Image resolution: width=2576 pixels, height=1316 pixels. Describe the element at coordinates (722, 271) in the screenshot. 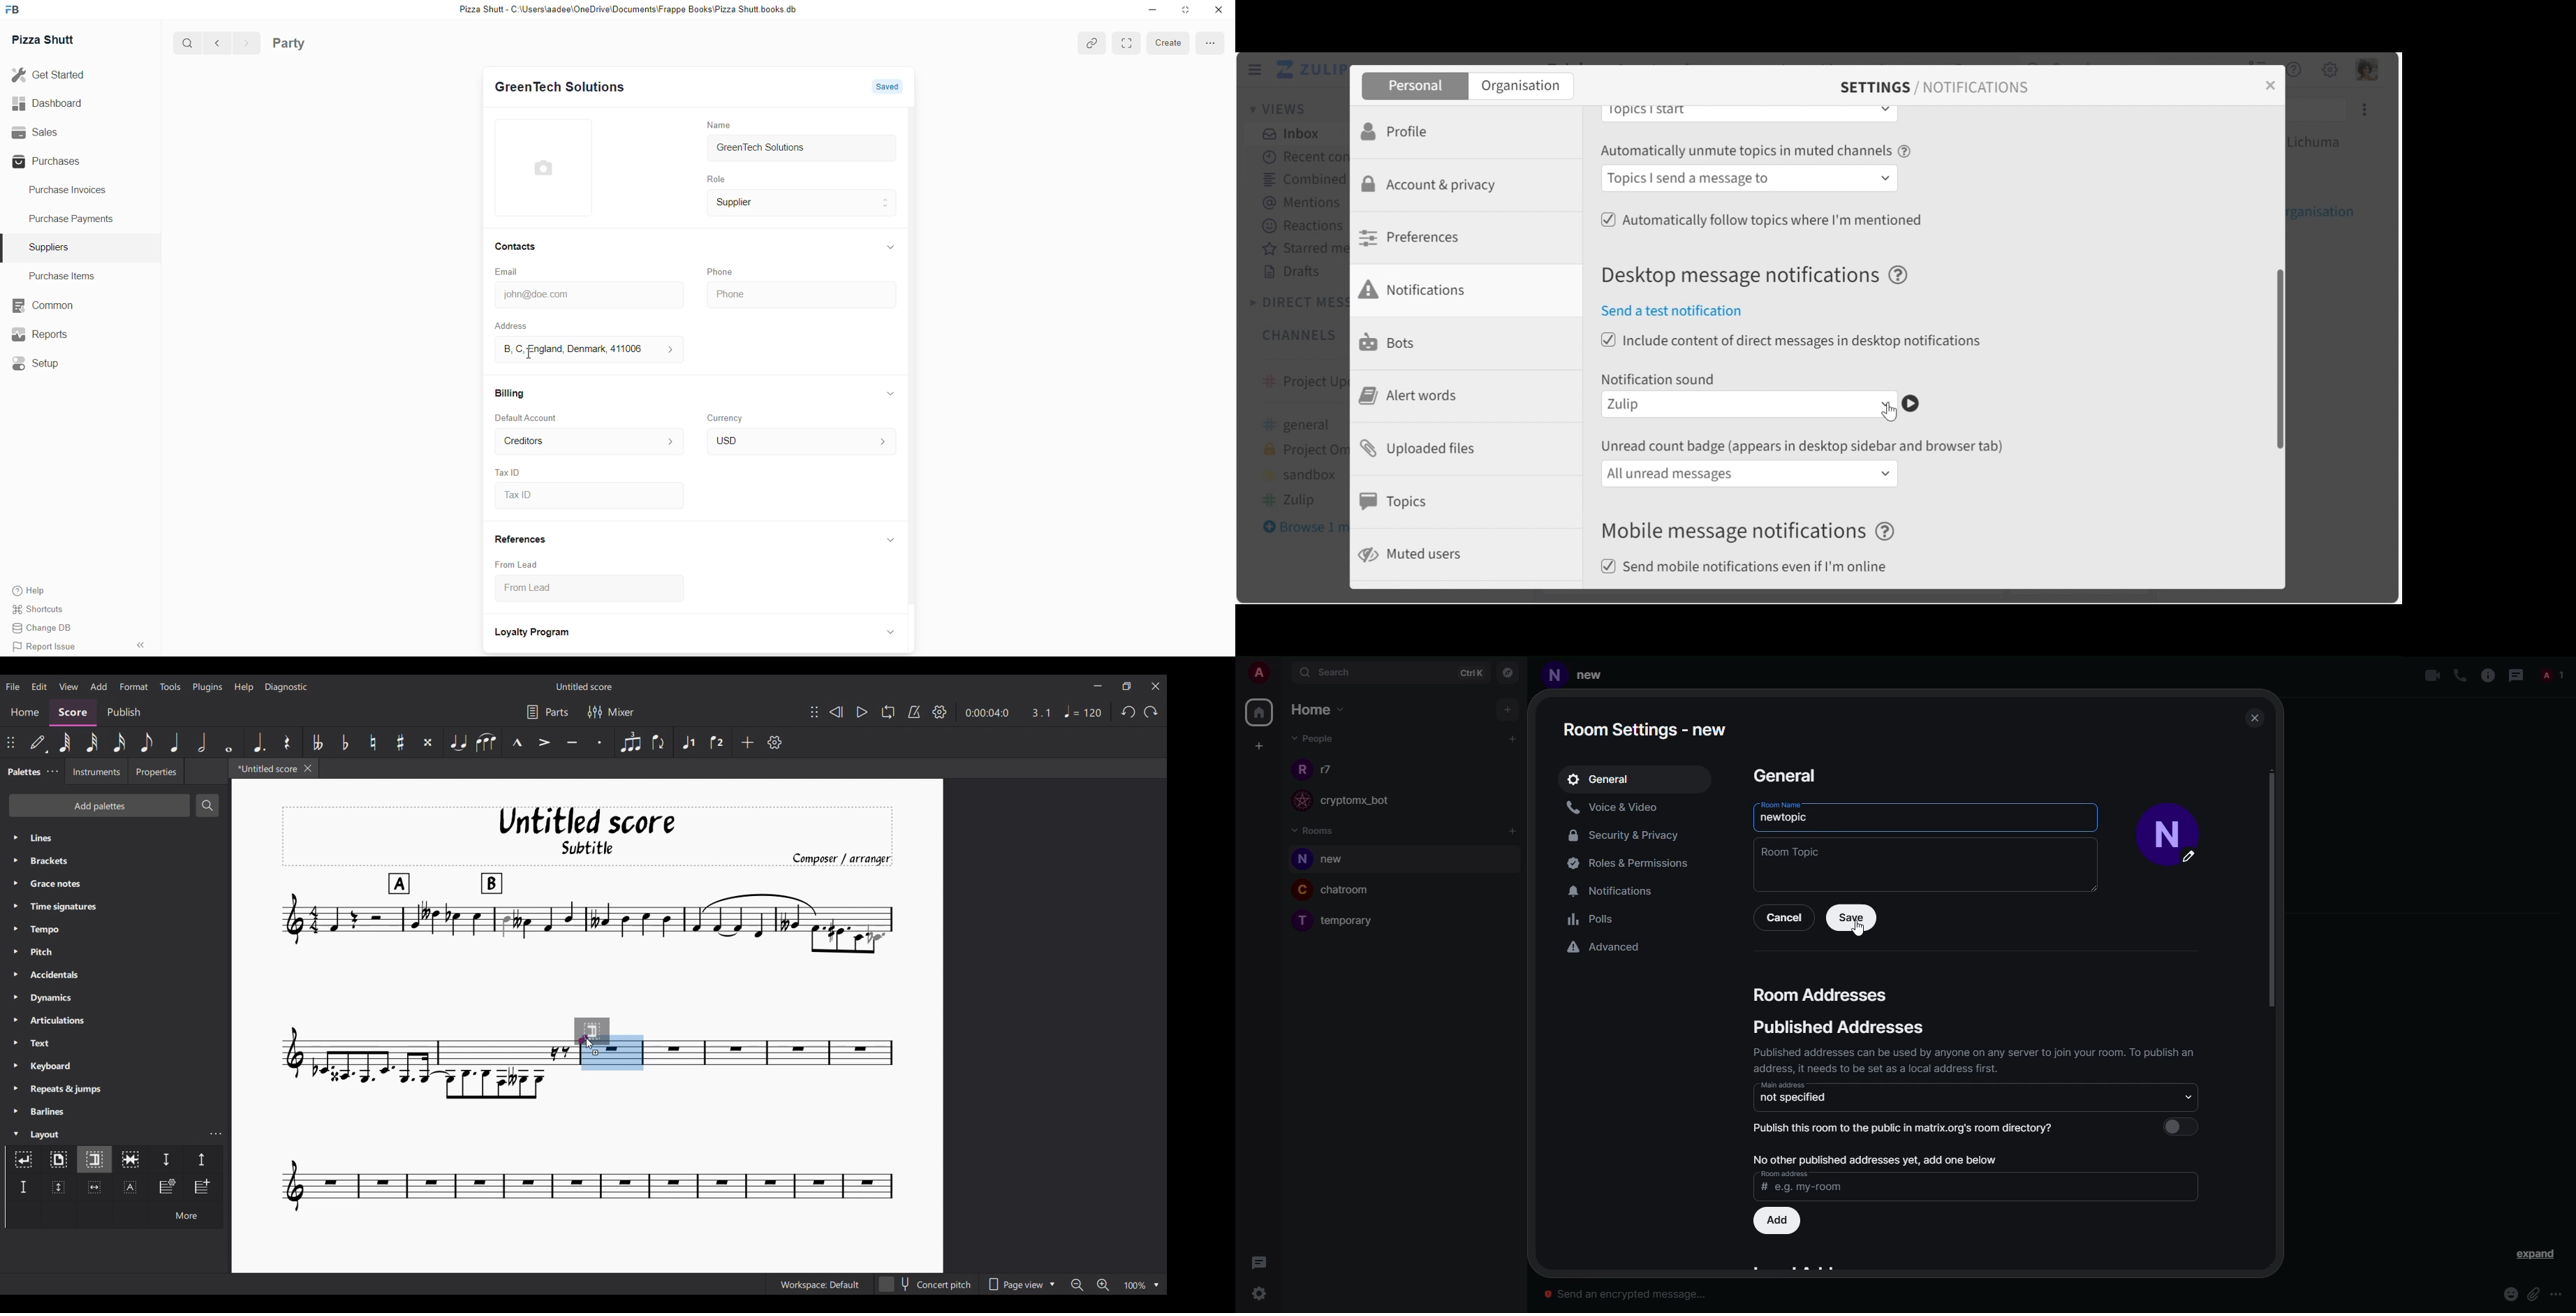

I see `Phone` at that location.